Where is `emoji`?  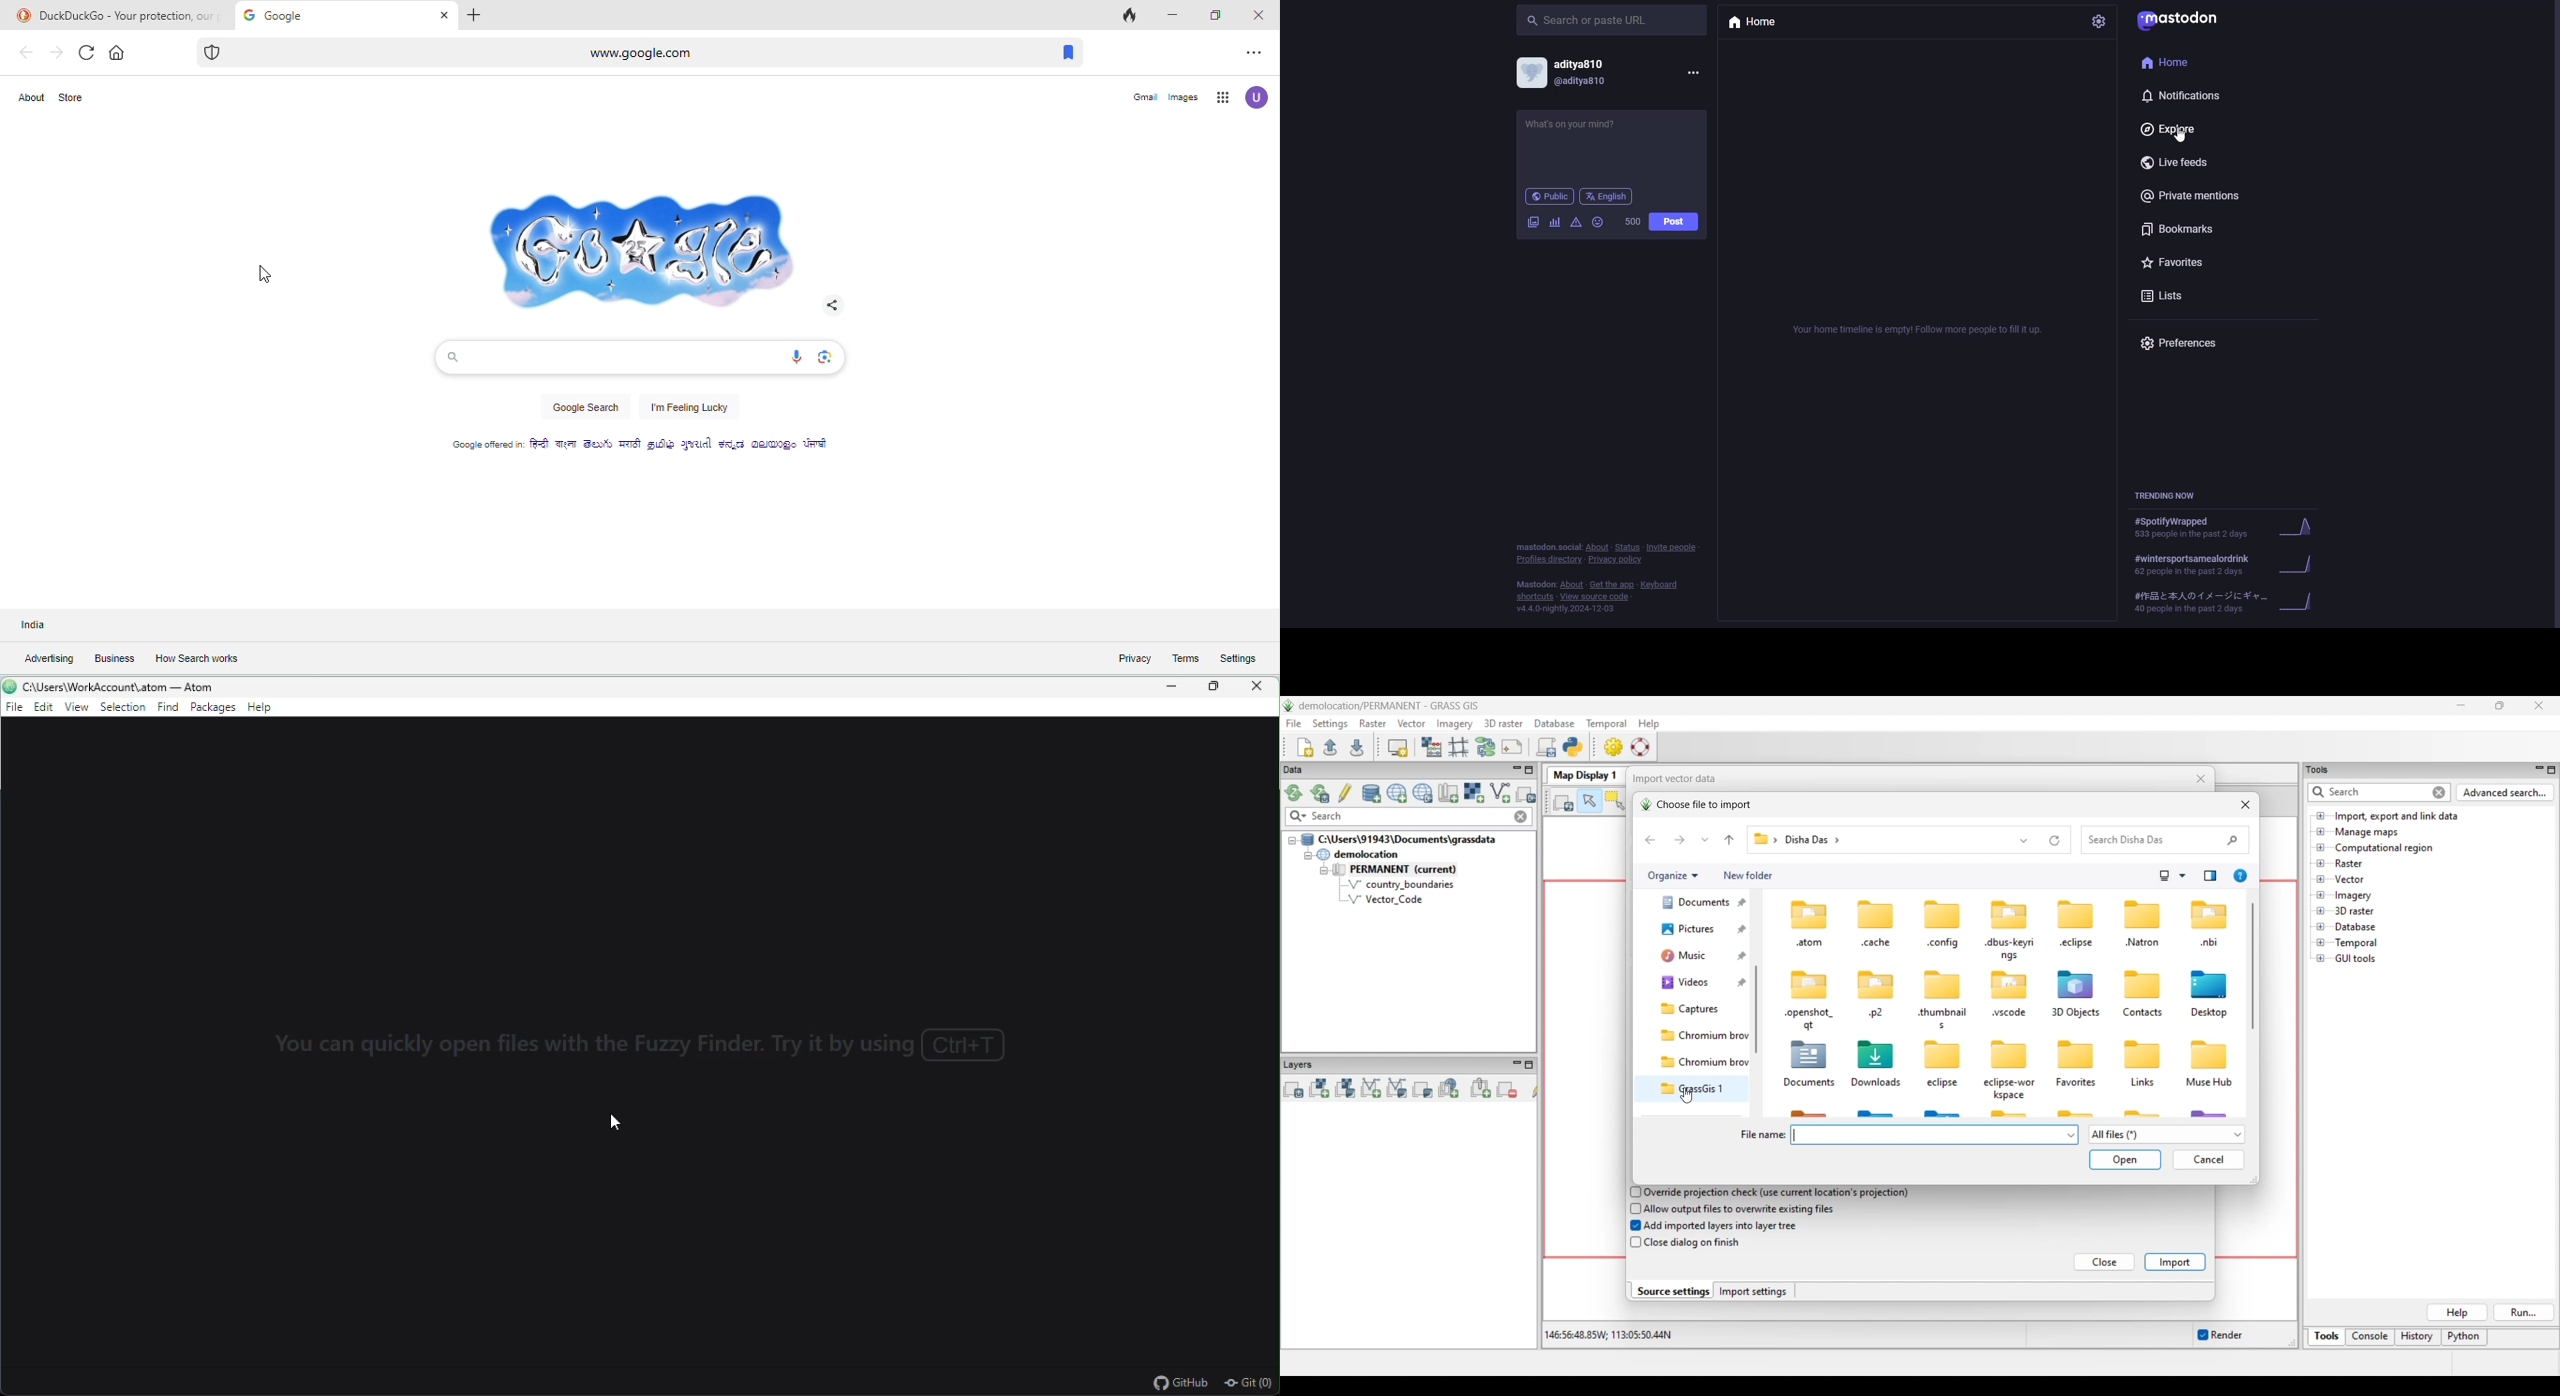 emoji is located at coordinates (1597, 222).